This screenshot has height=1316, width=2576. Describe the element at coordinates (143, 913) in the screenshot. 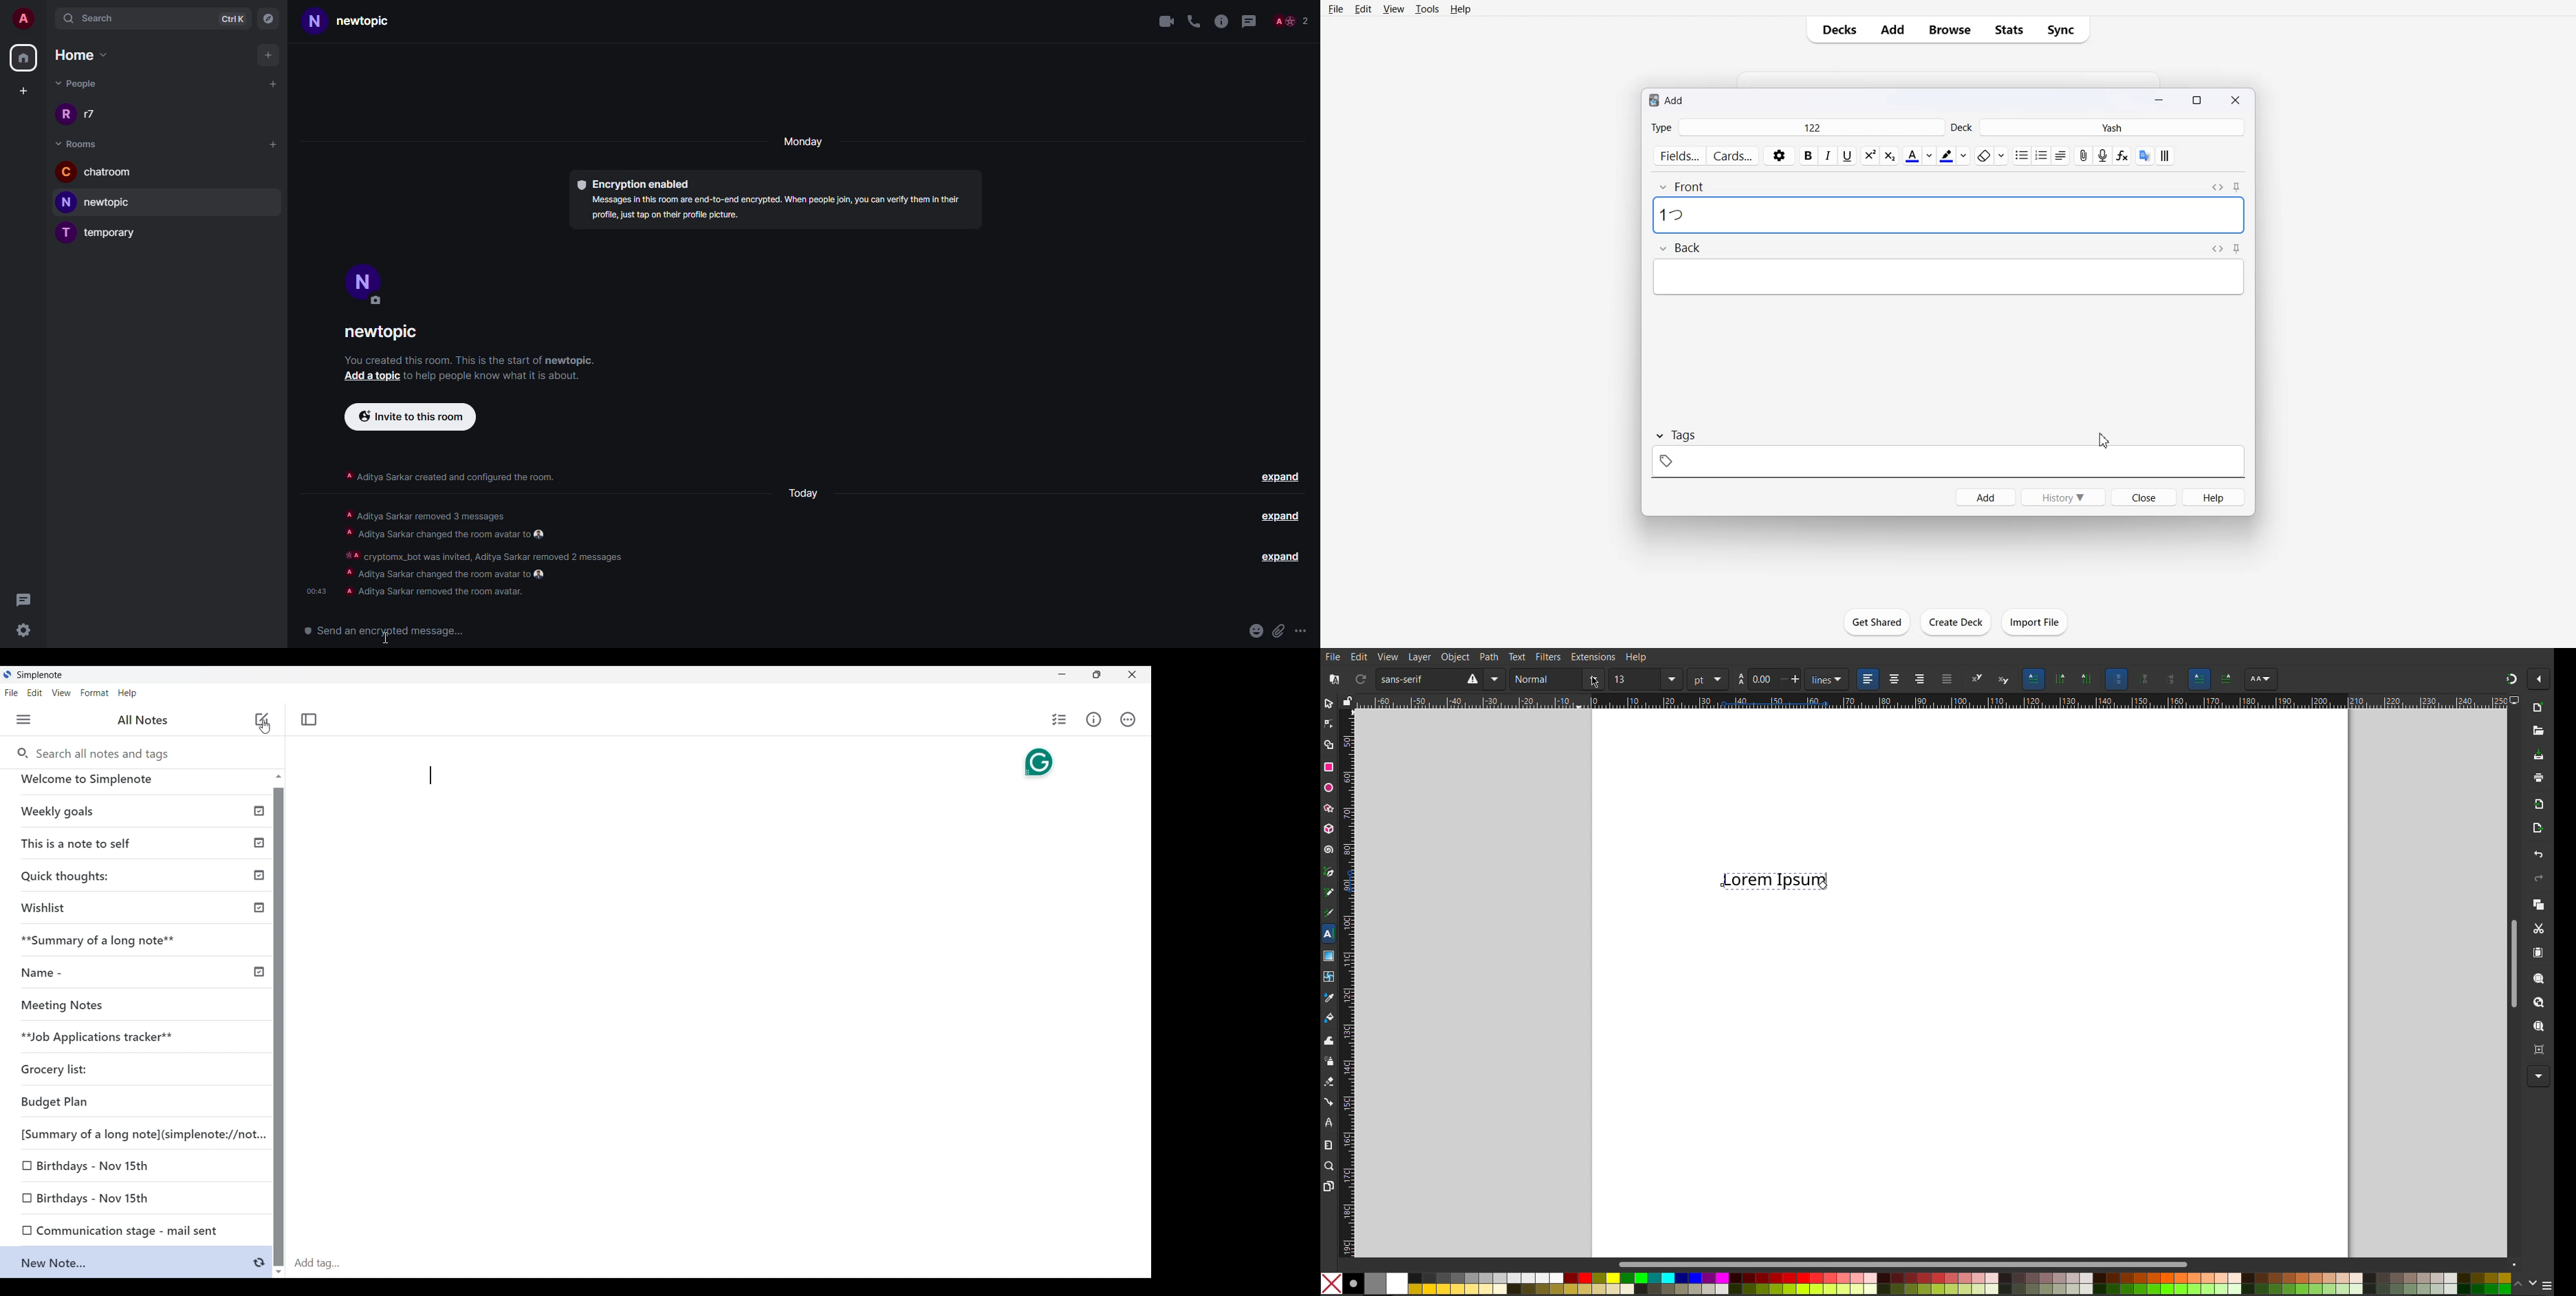

I see `Published note indicated by check icon` at that location.